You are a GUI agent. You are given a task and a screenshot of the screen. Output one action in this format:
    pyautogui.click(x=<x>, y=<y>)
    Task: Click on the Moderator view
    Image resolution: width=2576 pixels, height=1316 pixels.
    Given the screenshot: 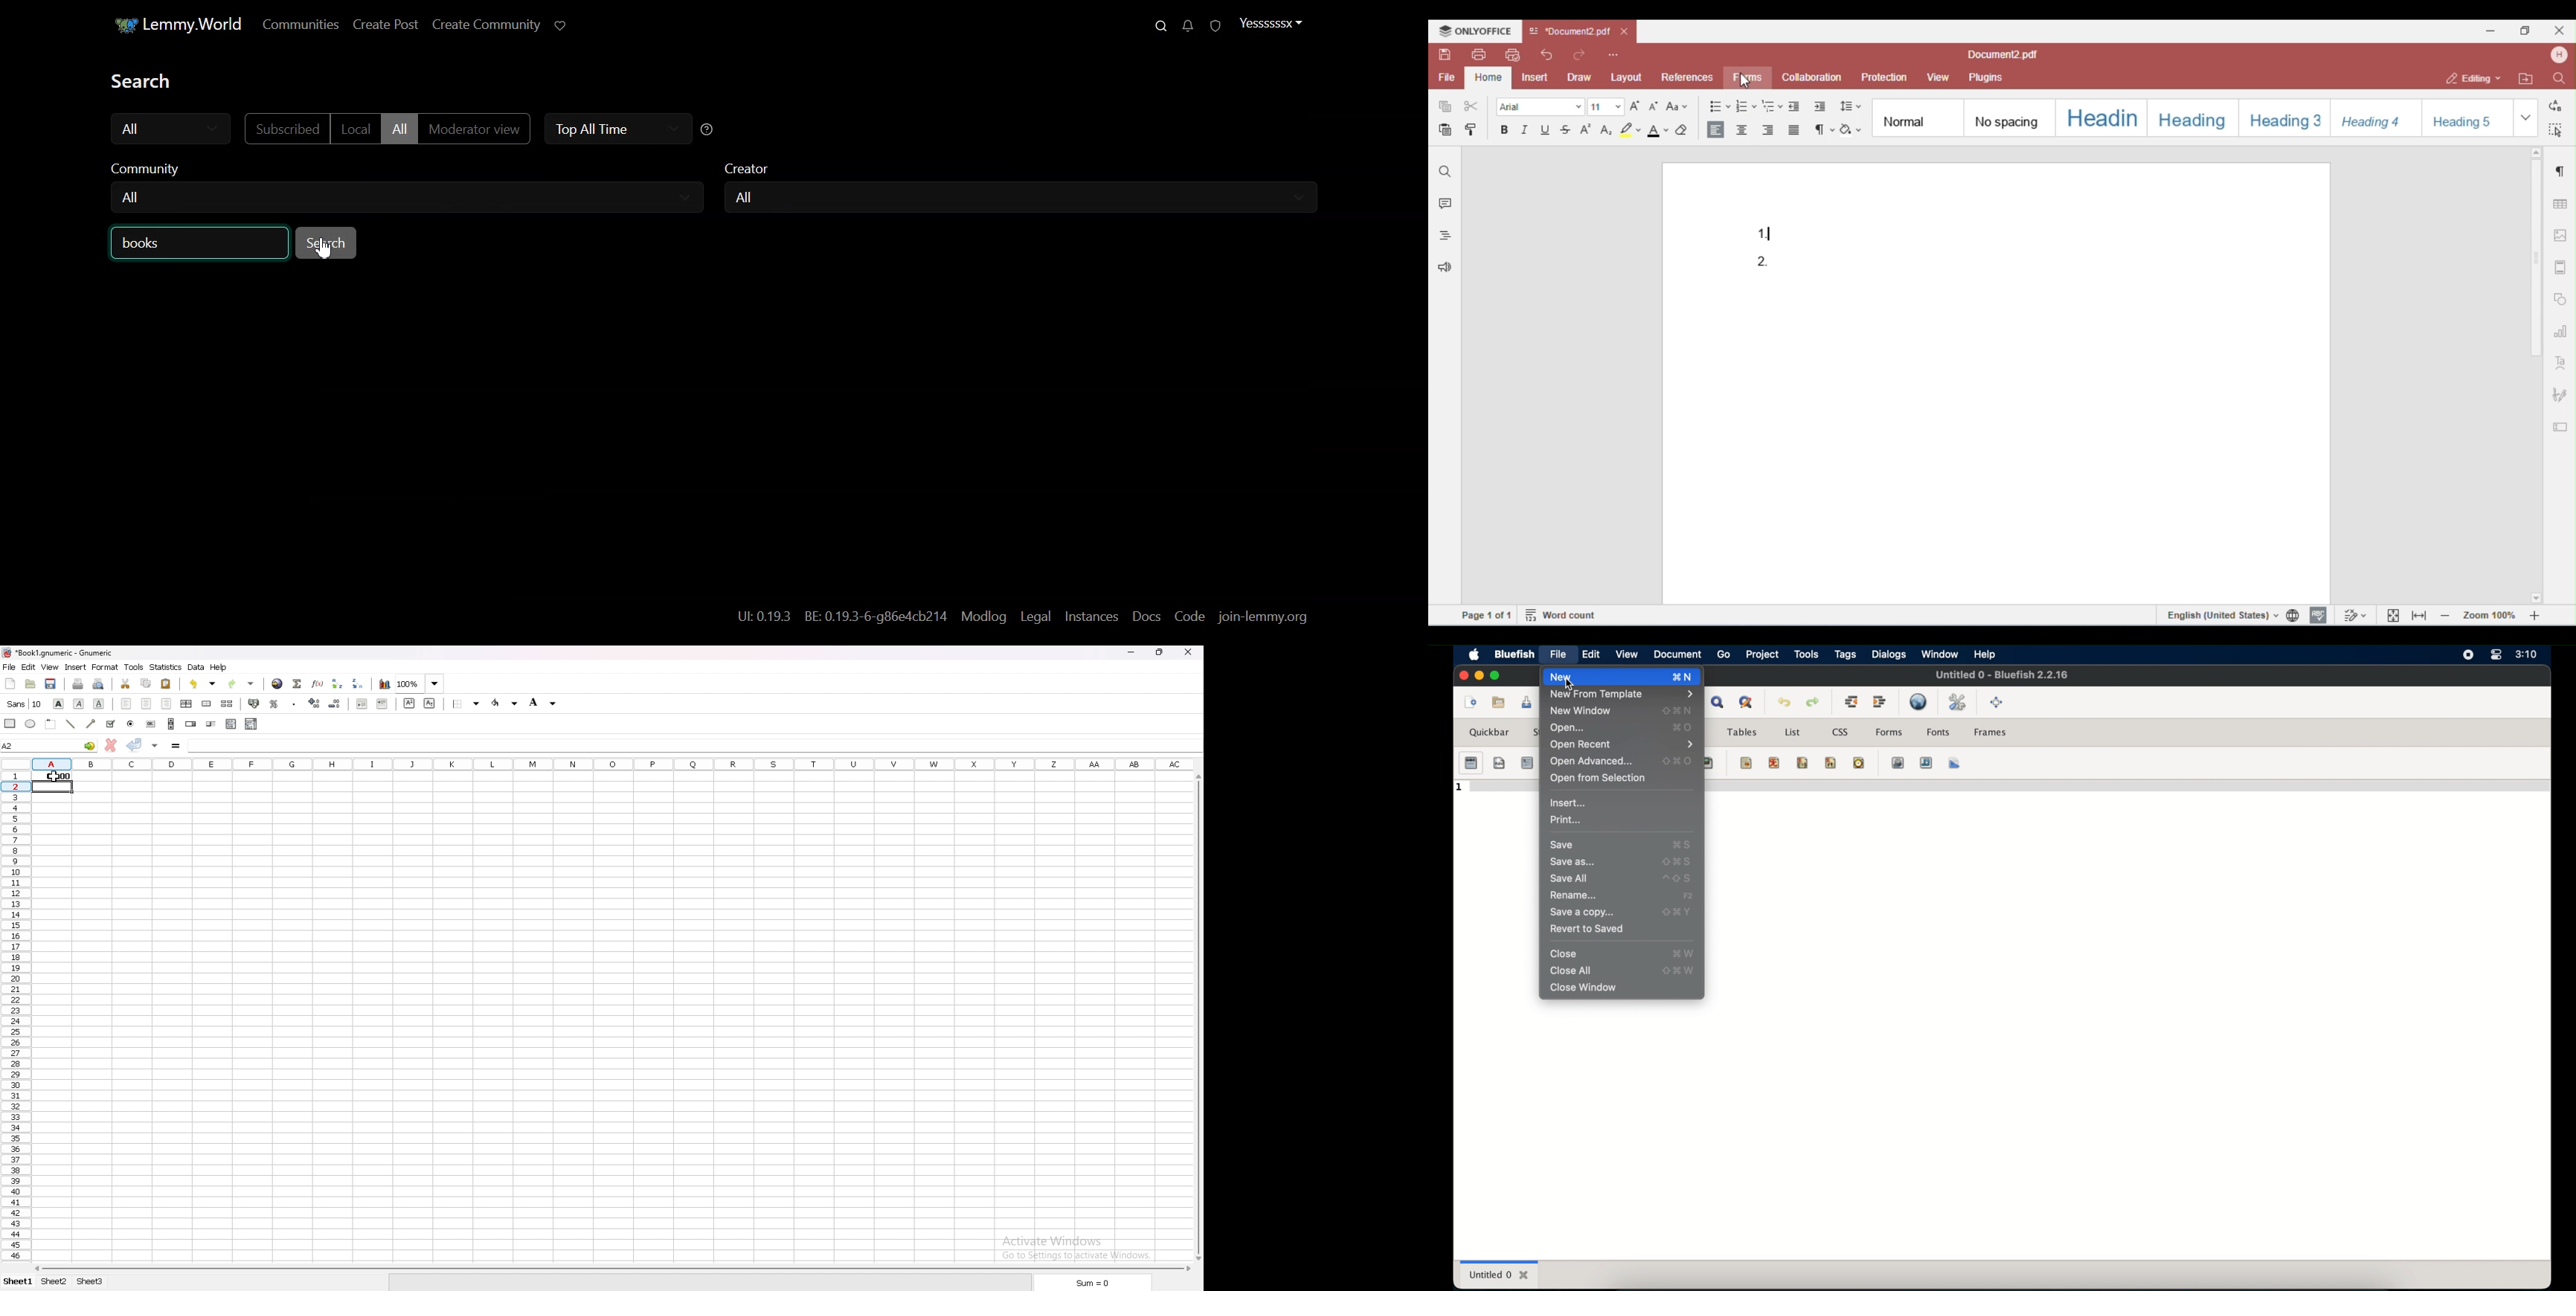 What is the action you would take?
    pyautogui.click(x=477, y=129)
    